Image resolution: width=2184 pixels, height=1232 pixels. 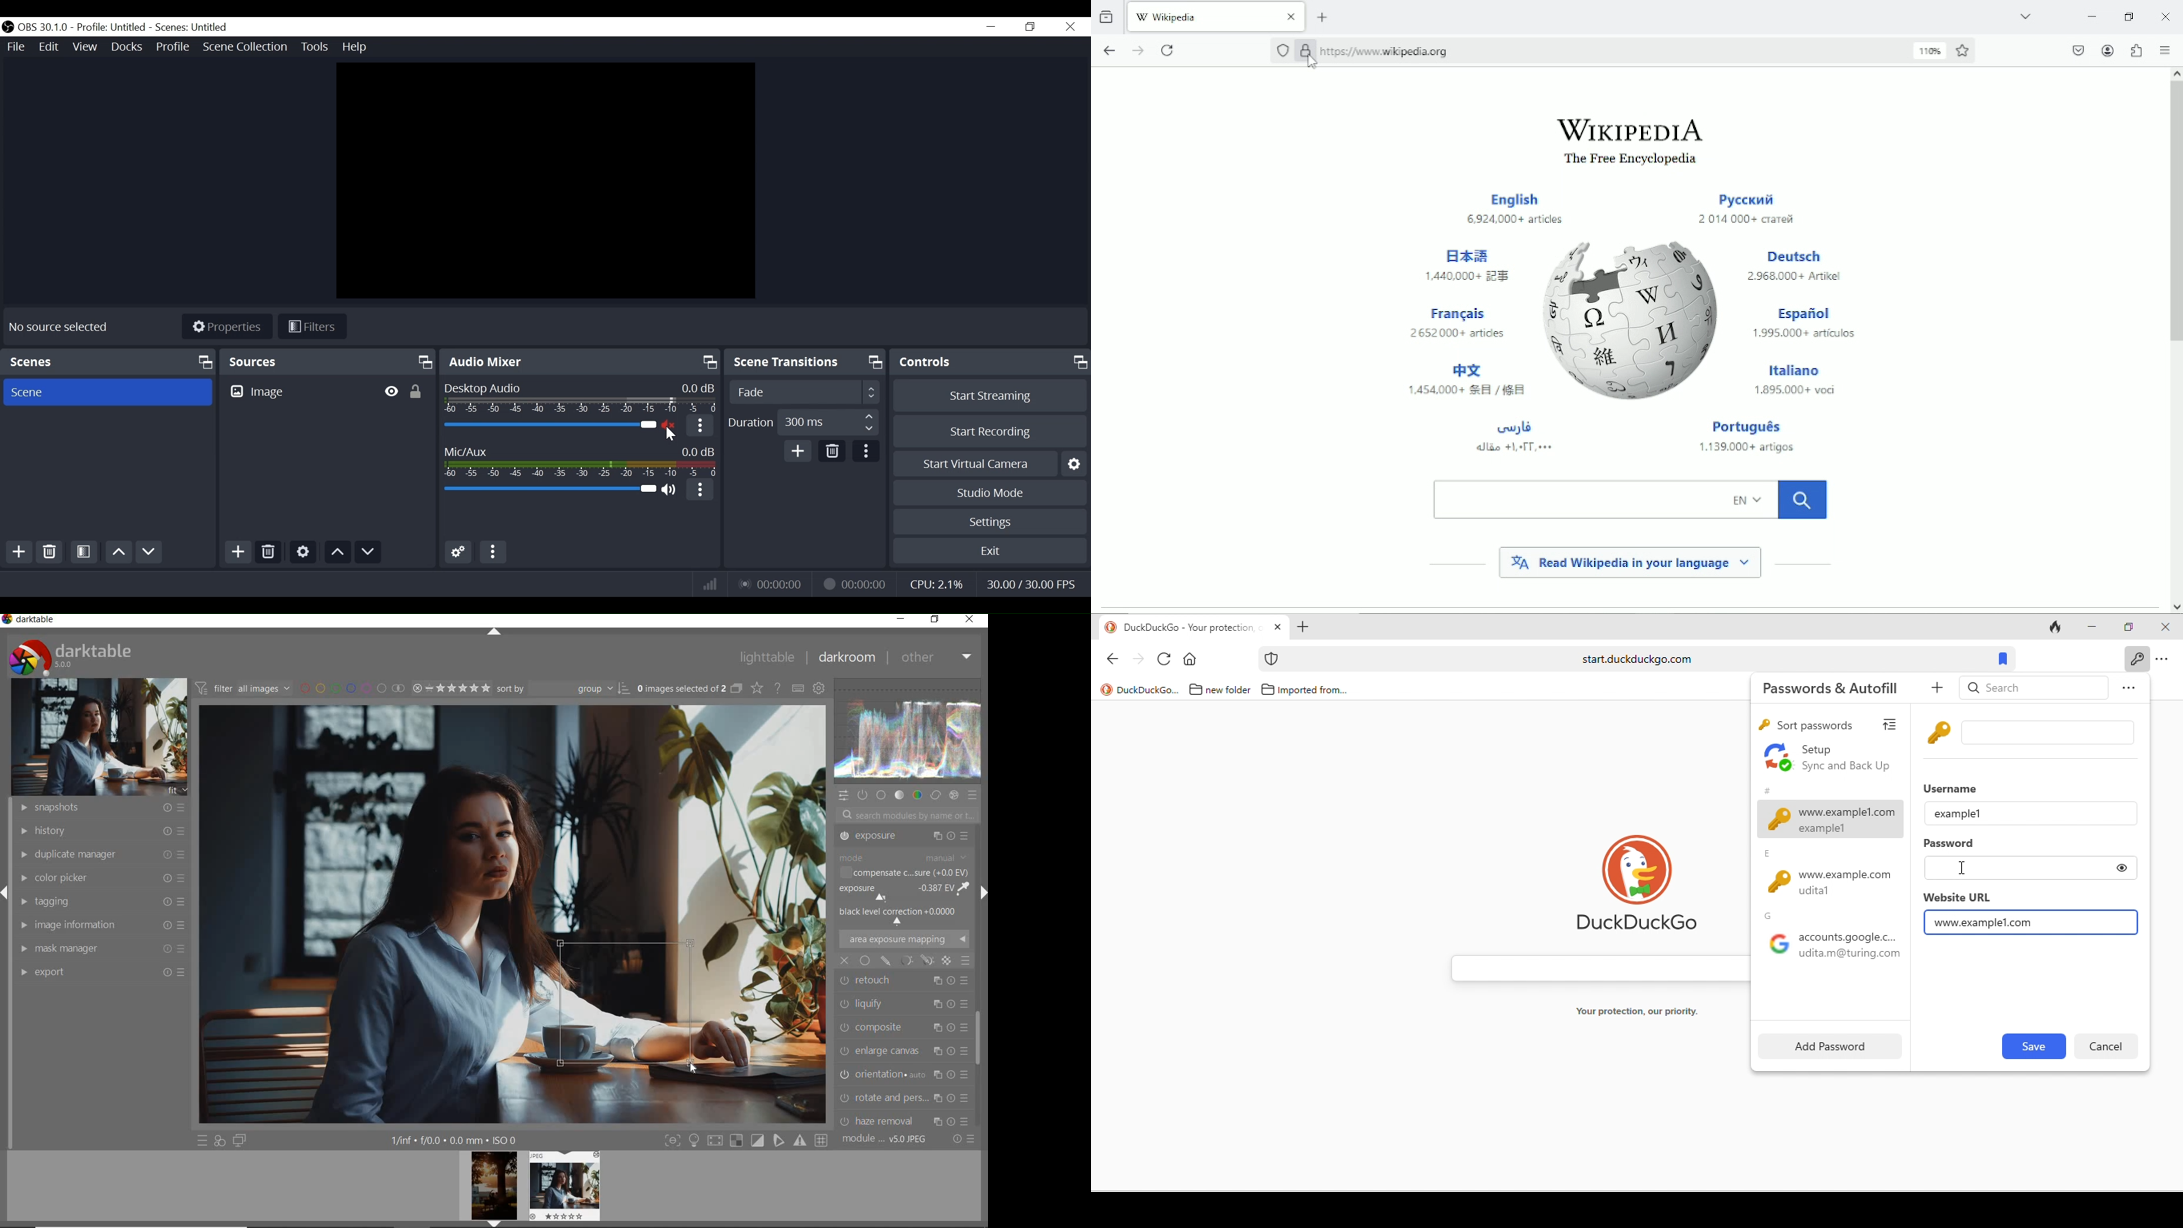 What do you see at coordinates (808, 393) in the screenshot?
I see `Select Scene Transitions` at bounding box center [808, 393].